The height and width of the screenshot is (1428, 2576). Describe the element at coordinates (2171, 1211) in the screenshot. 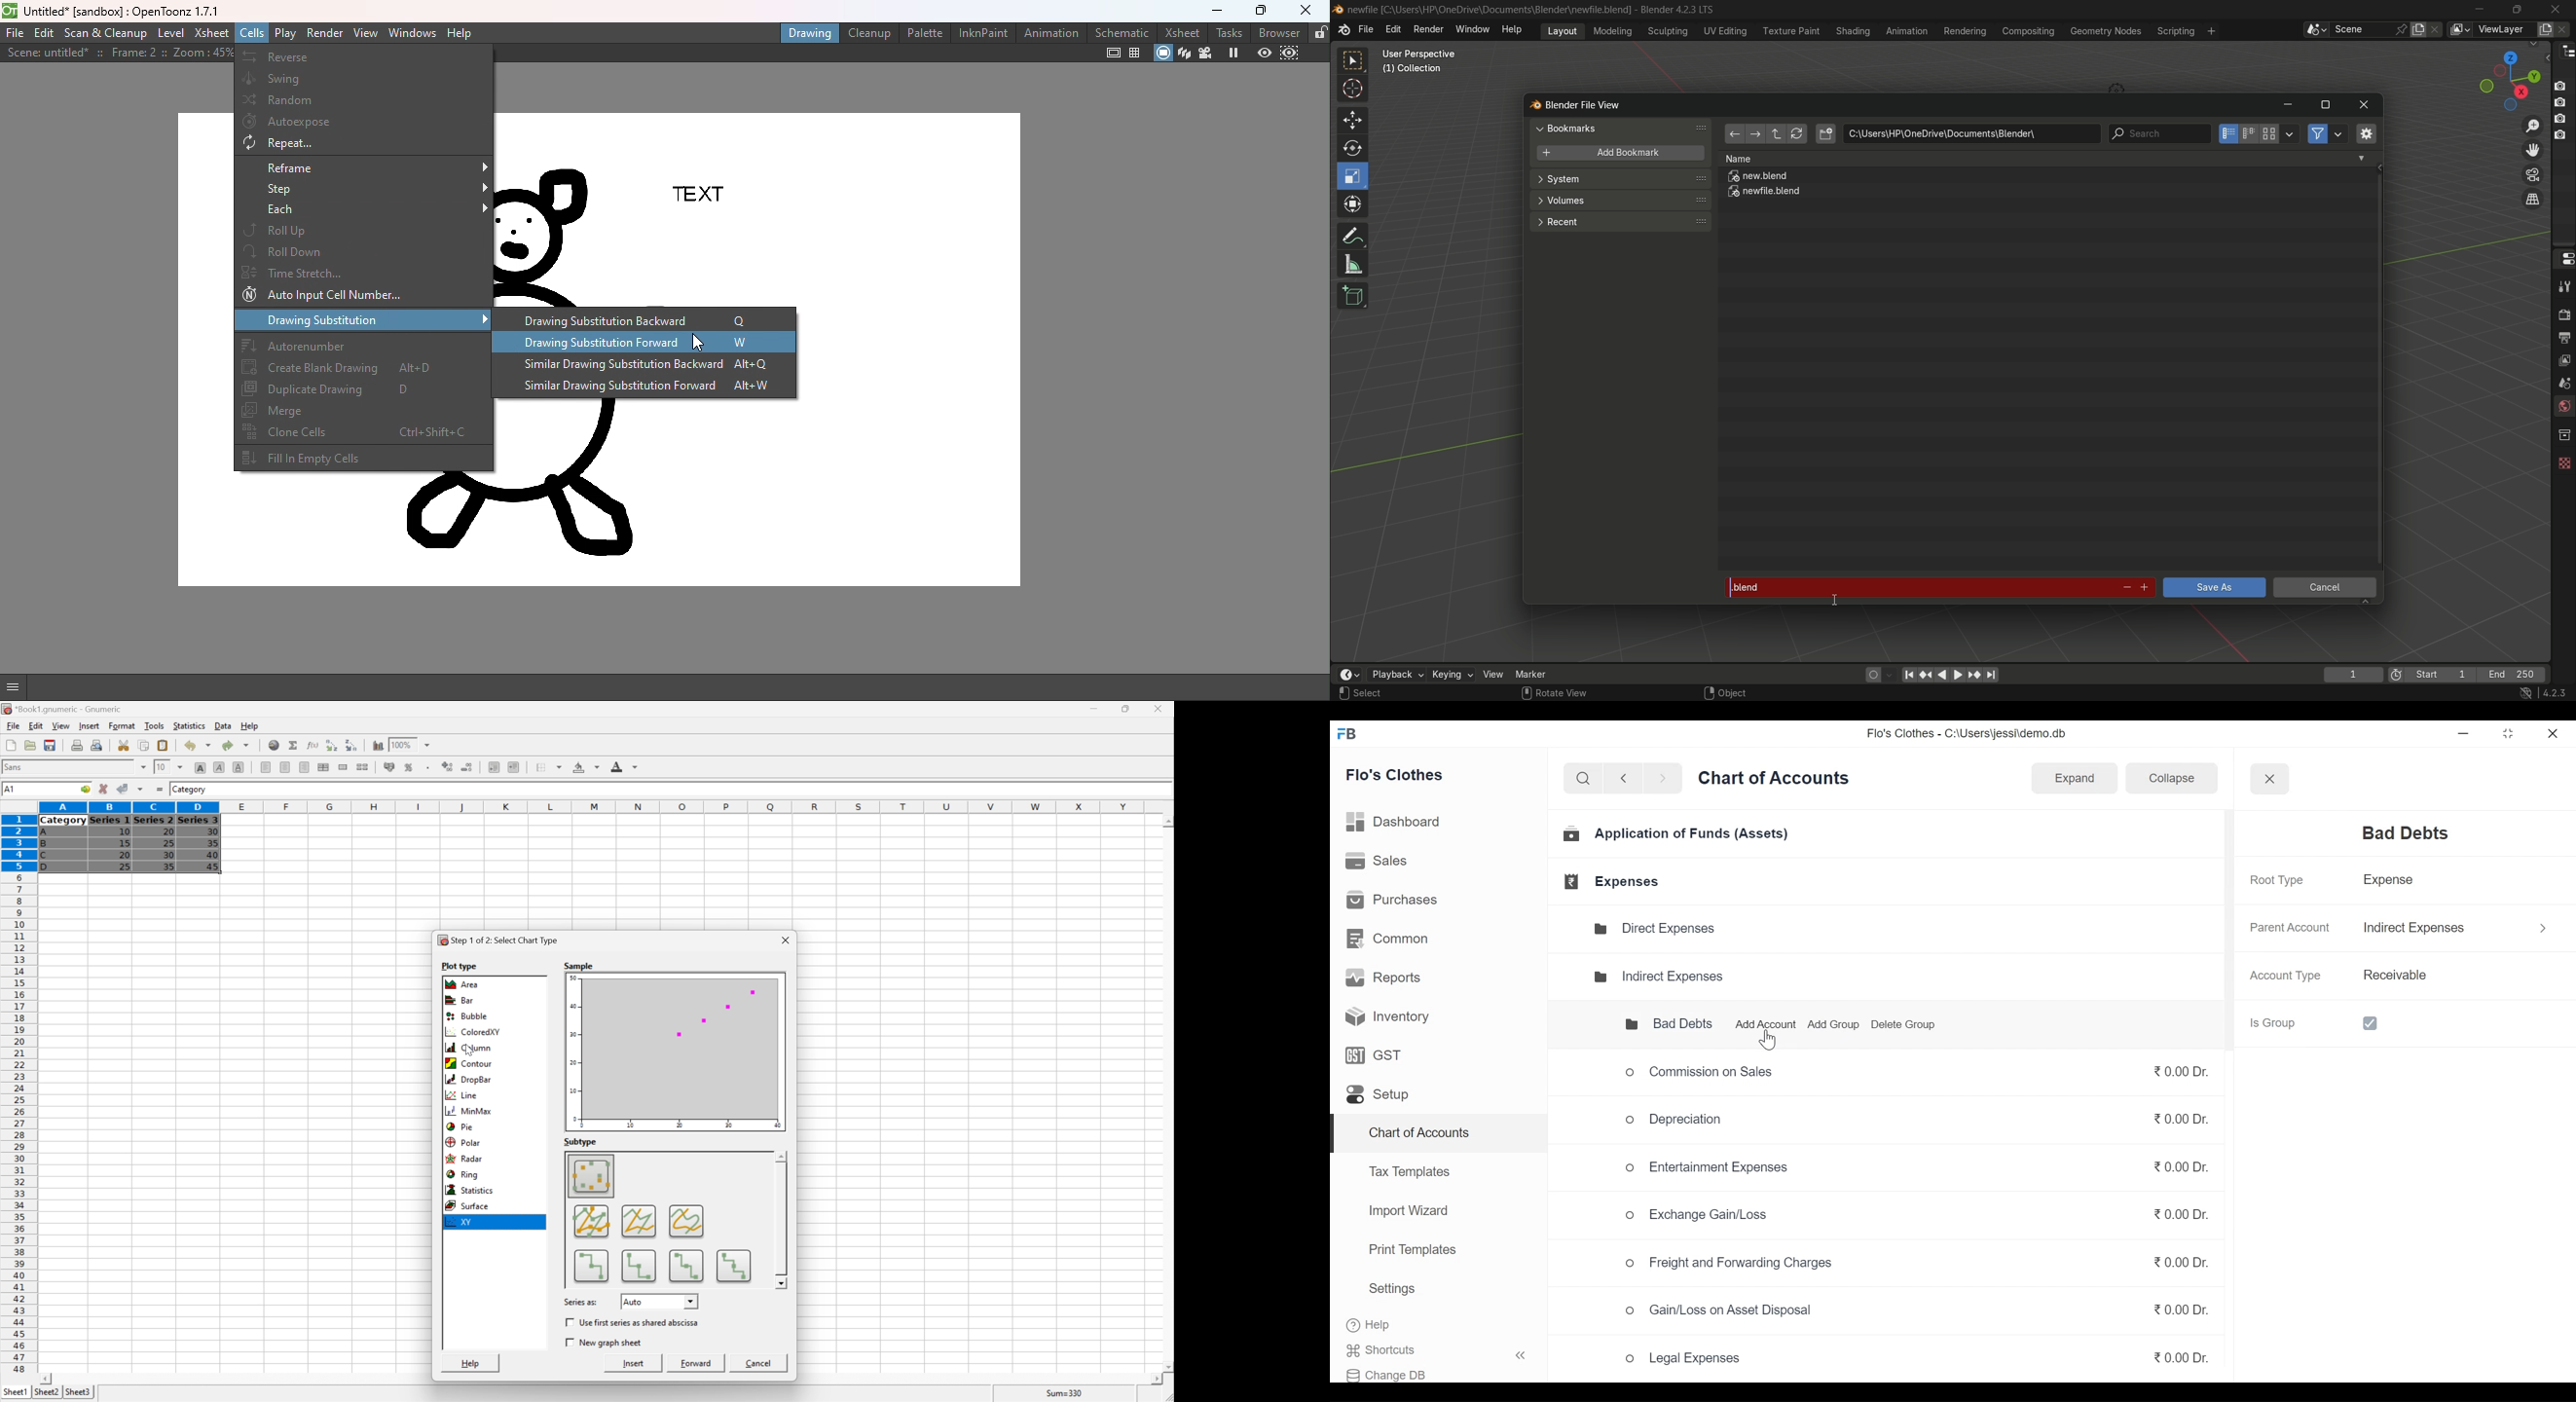

I see `₹0.00 Dr.` at that location.